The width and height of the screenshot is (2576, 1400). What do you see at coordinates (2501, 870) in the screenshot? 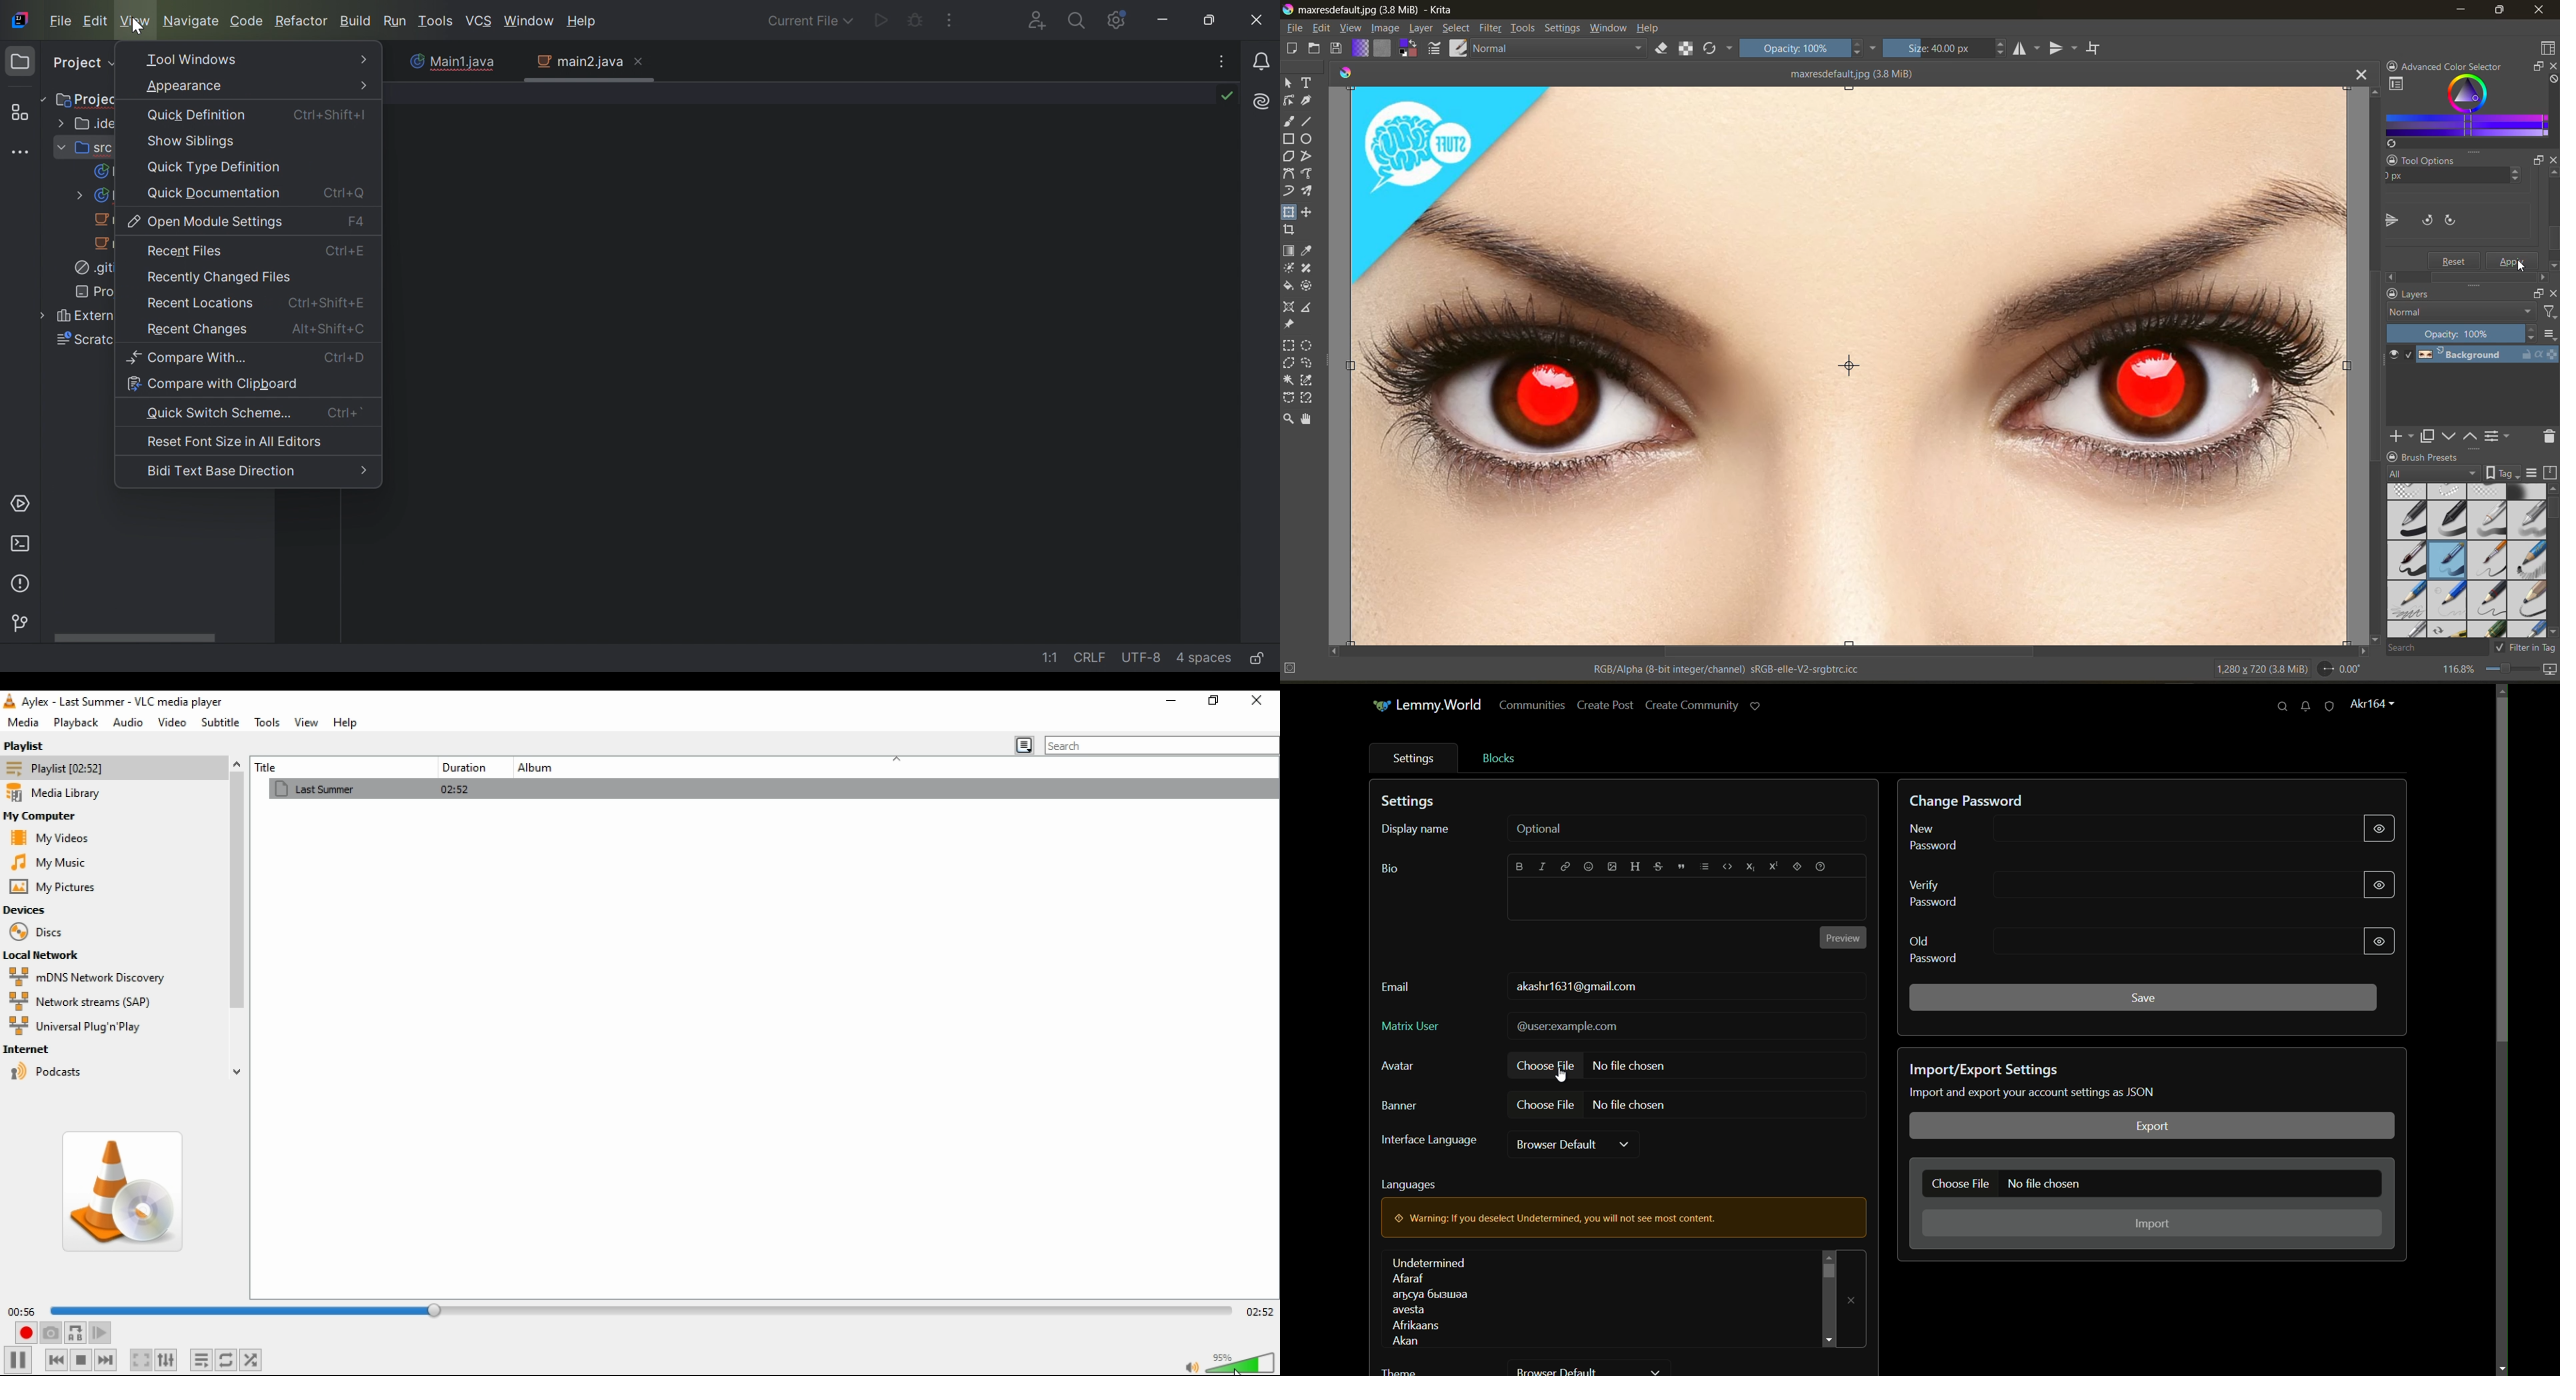
I see `scroll bar` at bounding box center [2501, 870].